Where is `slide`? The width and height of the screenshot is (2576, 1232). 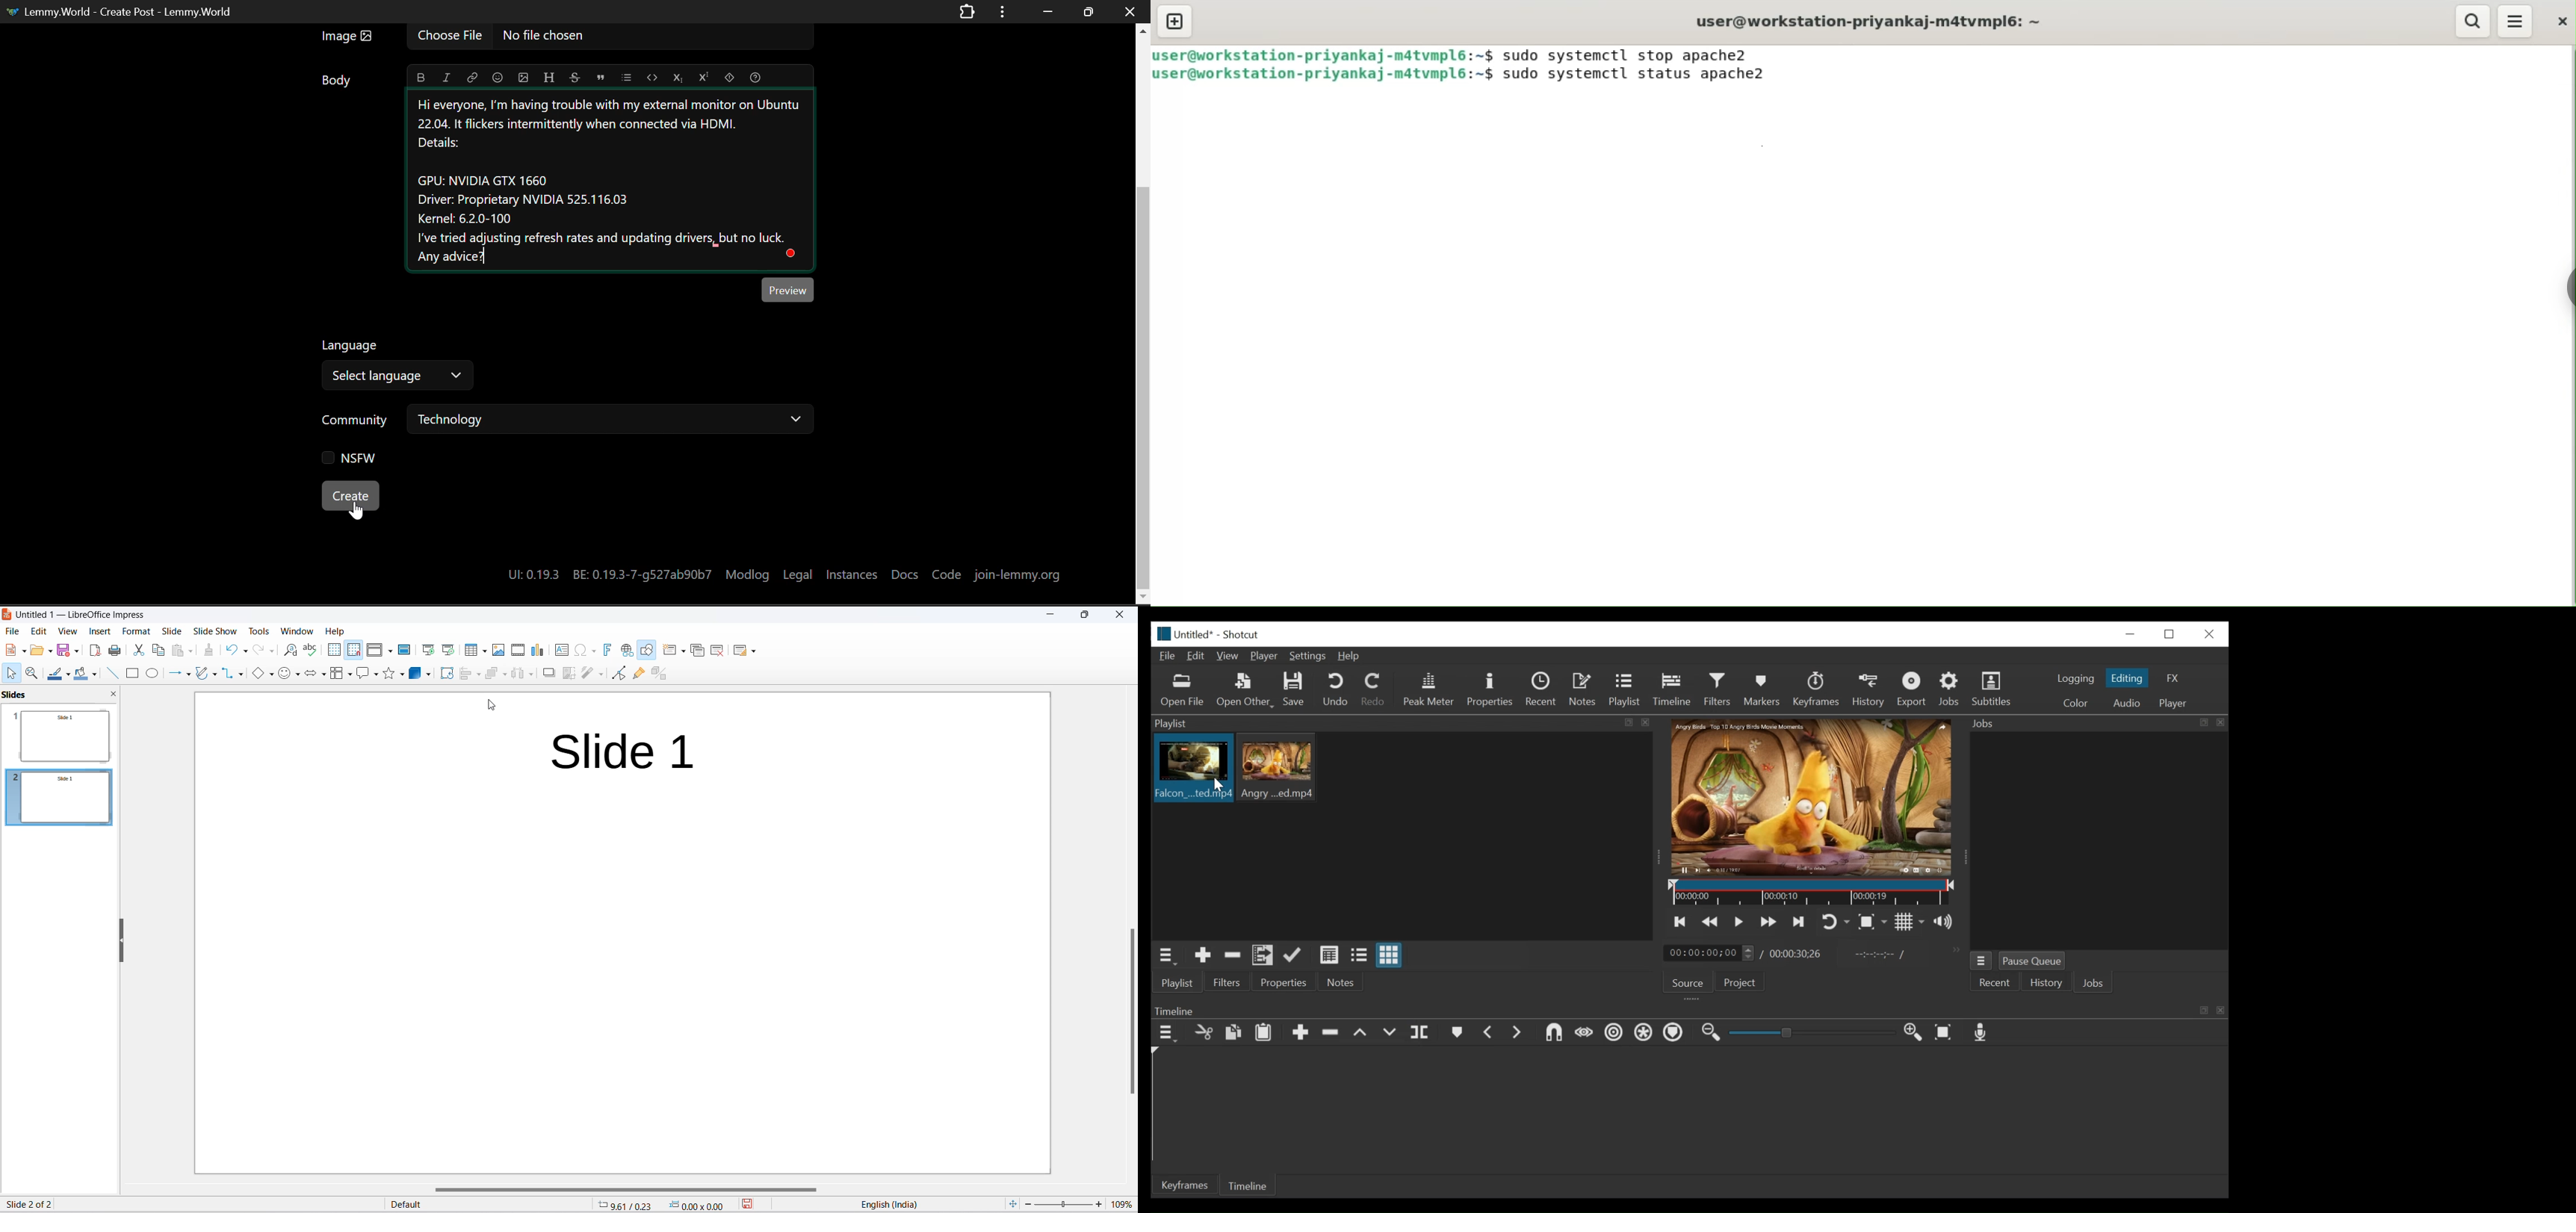
slide is located at coordinates (170, 631).